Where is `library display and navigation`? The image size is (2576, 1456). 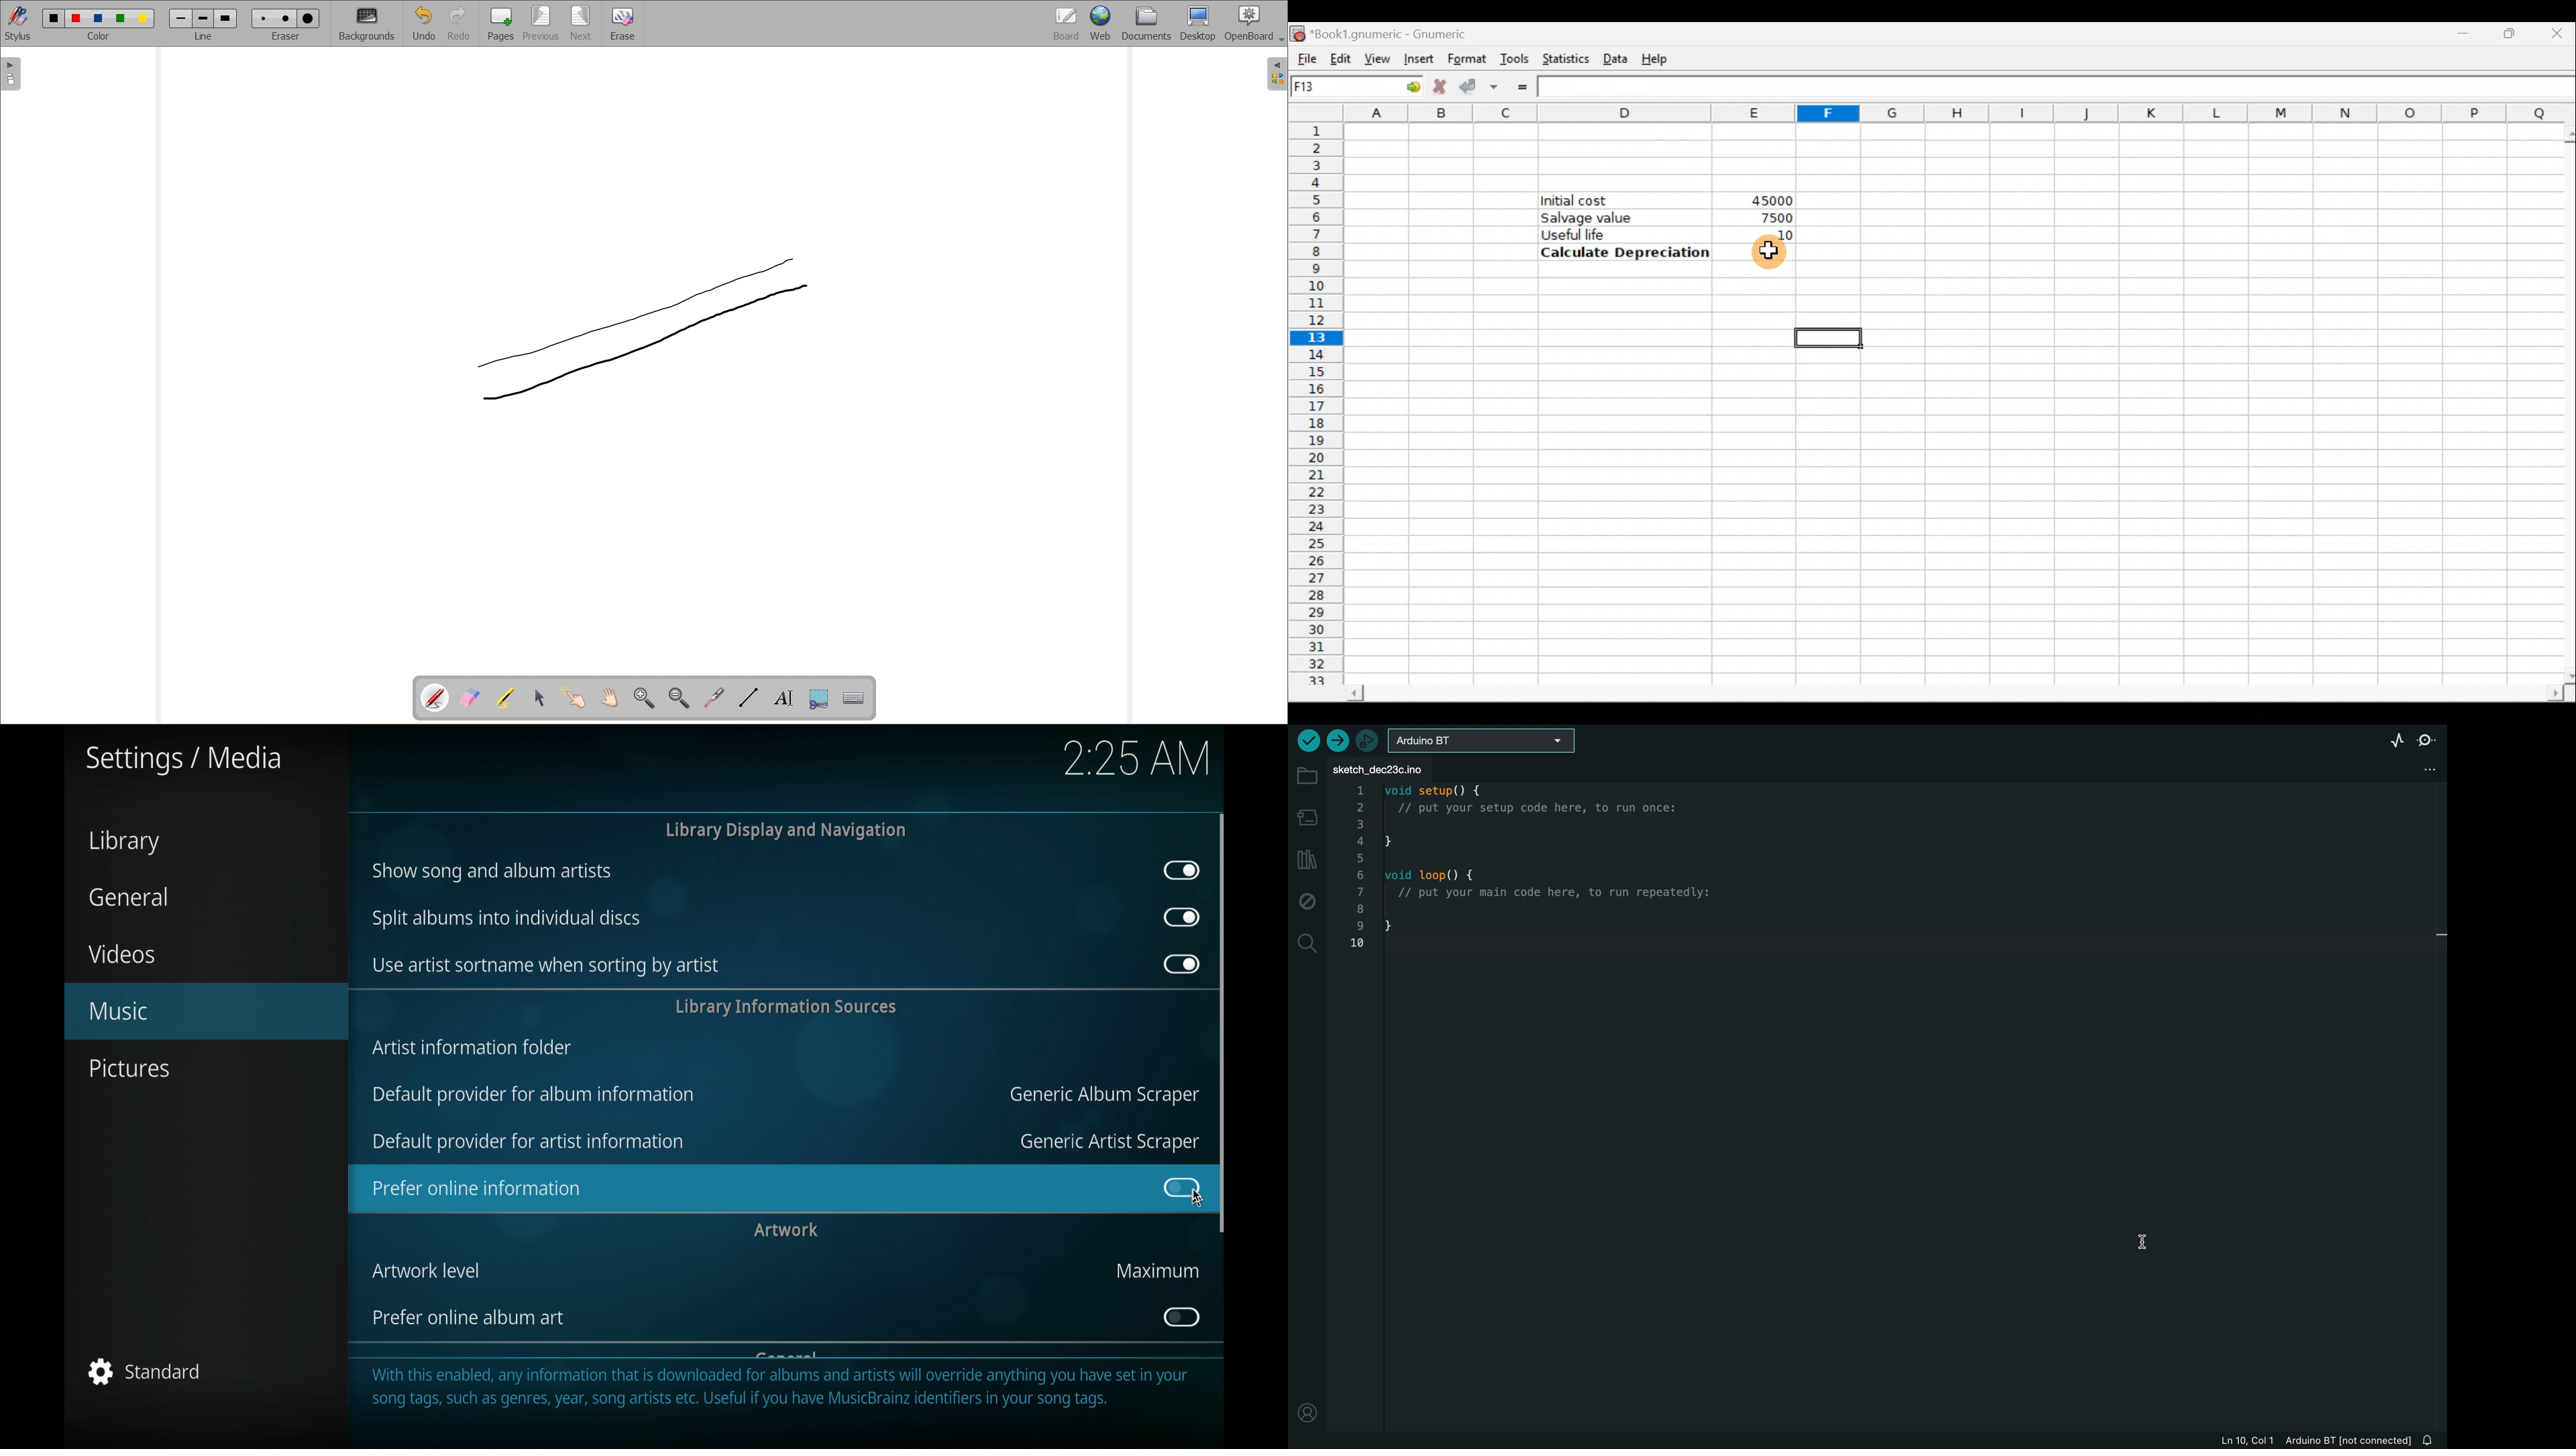 library display and navigation is located at coordinates (785, 830).